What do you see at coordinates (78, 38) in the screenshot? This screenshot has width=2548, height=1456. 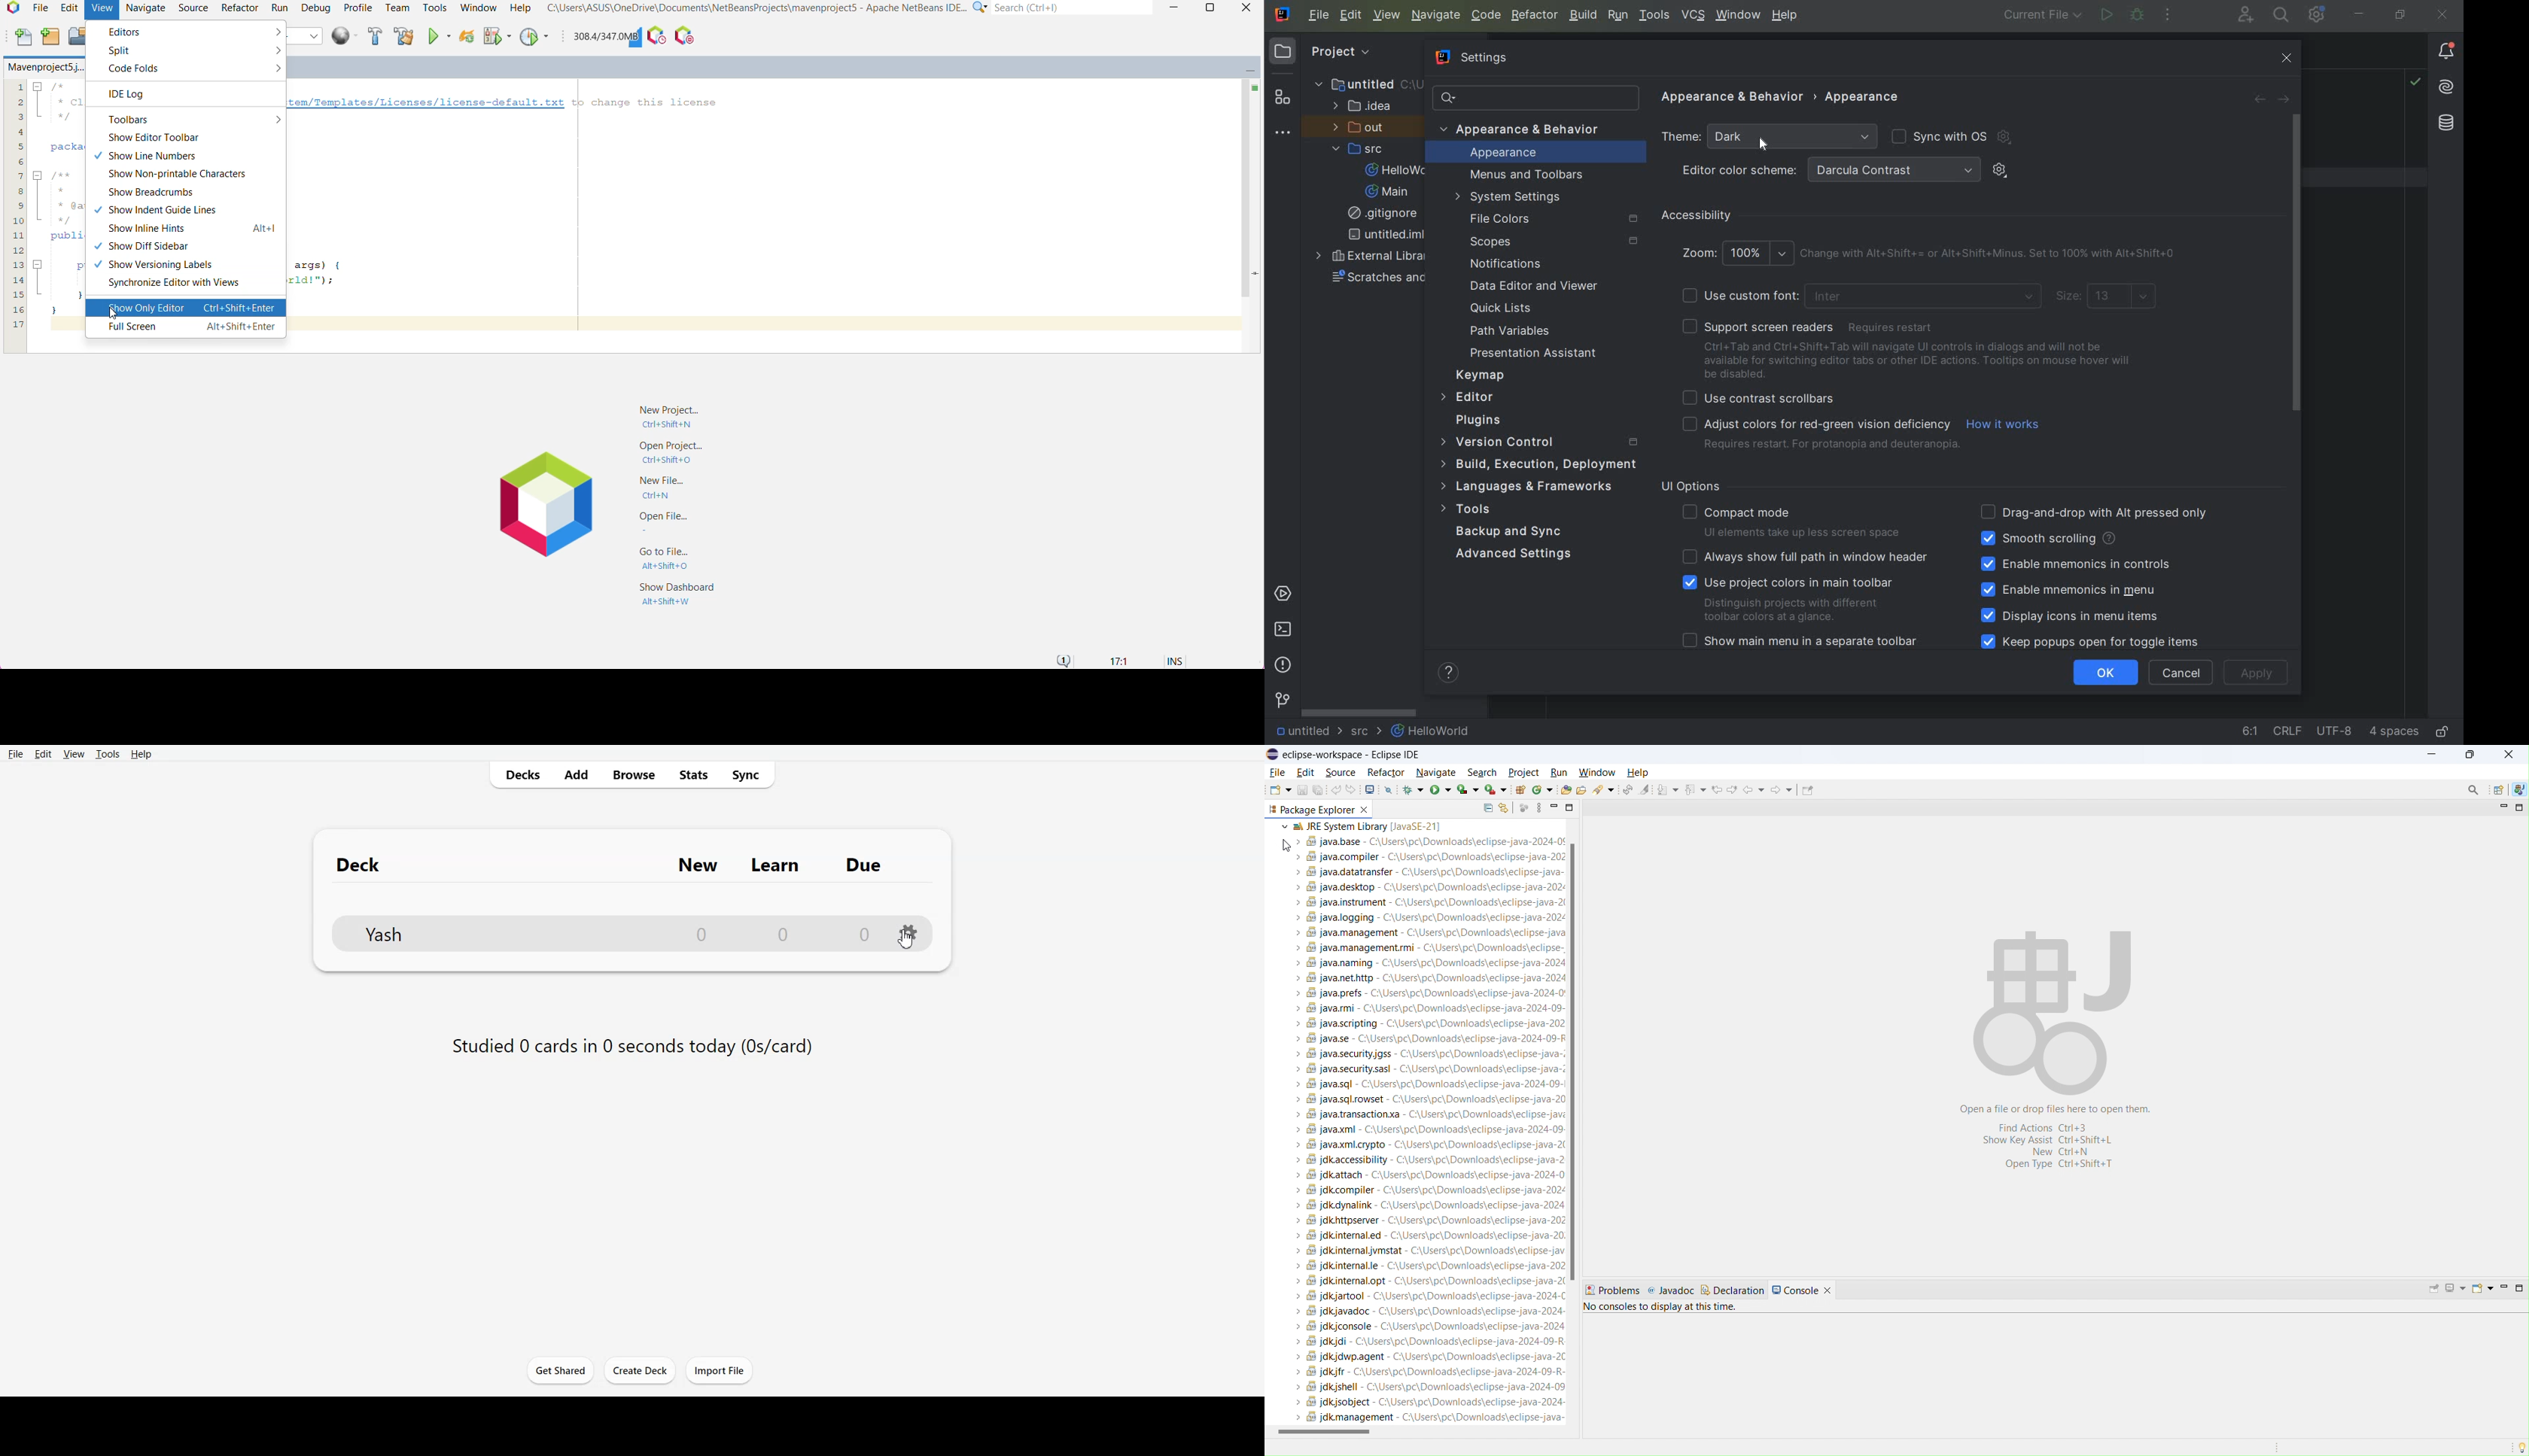 I see `Open Project` at bounding box center [78, 38].